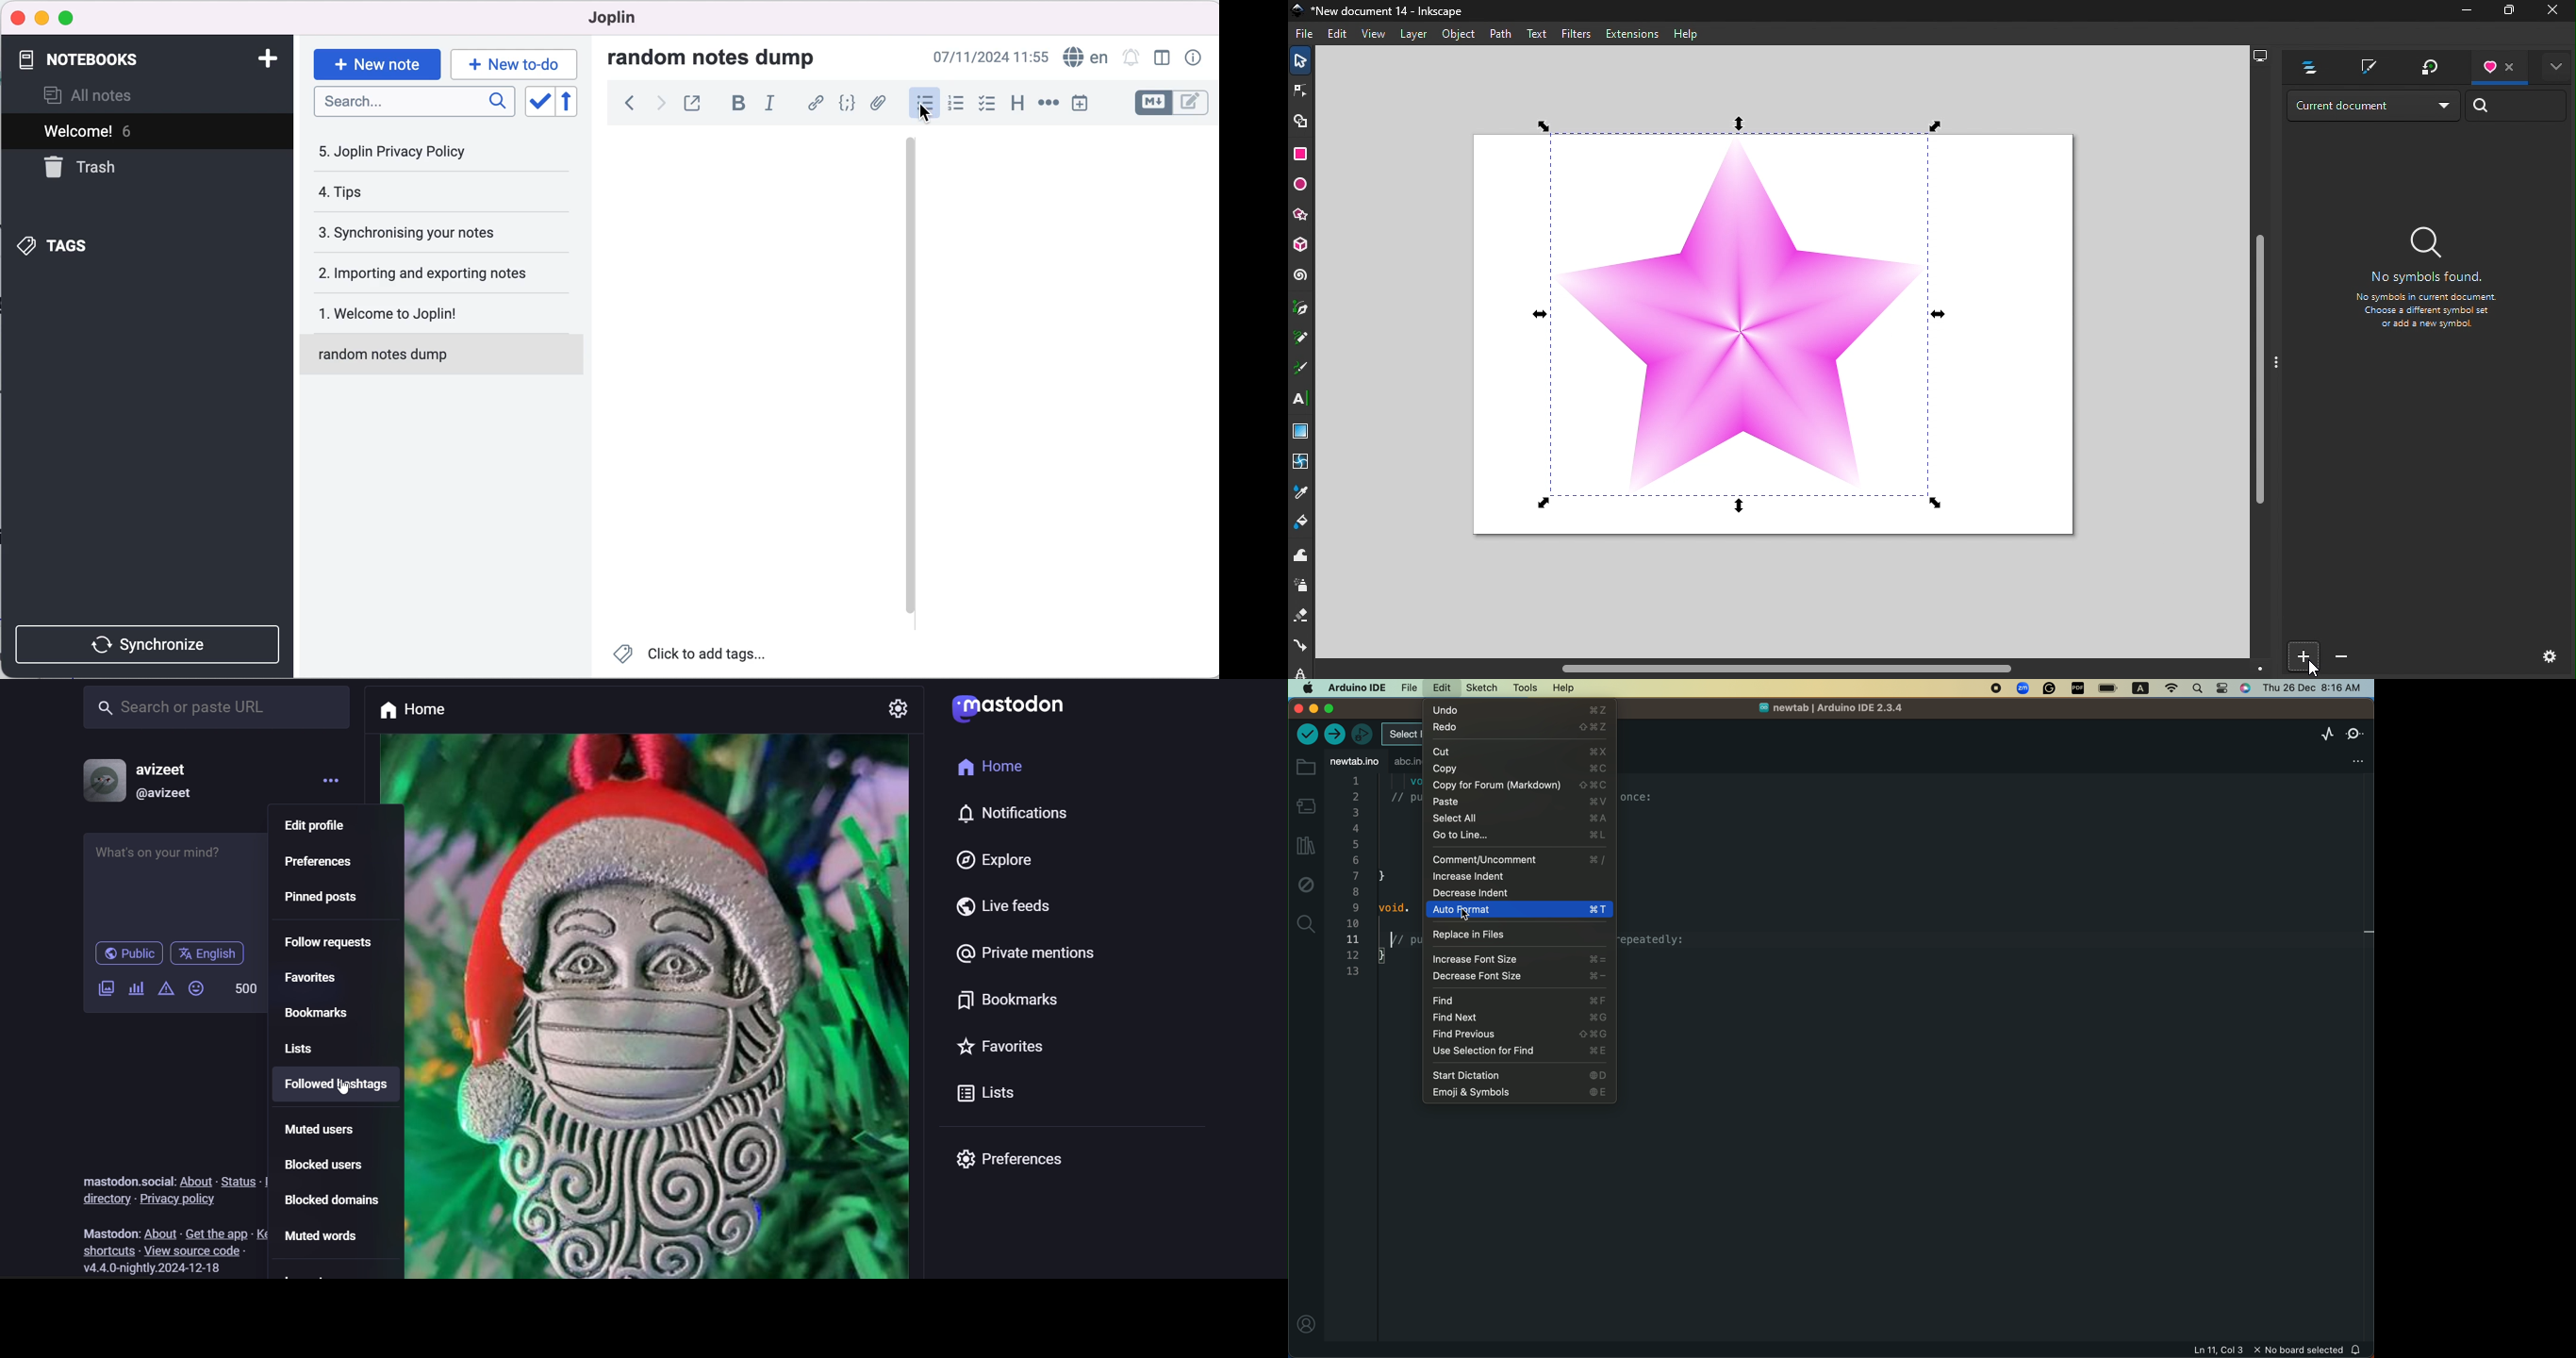  What do you see at coordinates (1014, 104) in the screenshot?
I see `heading` at bounding box center [1014, 104].